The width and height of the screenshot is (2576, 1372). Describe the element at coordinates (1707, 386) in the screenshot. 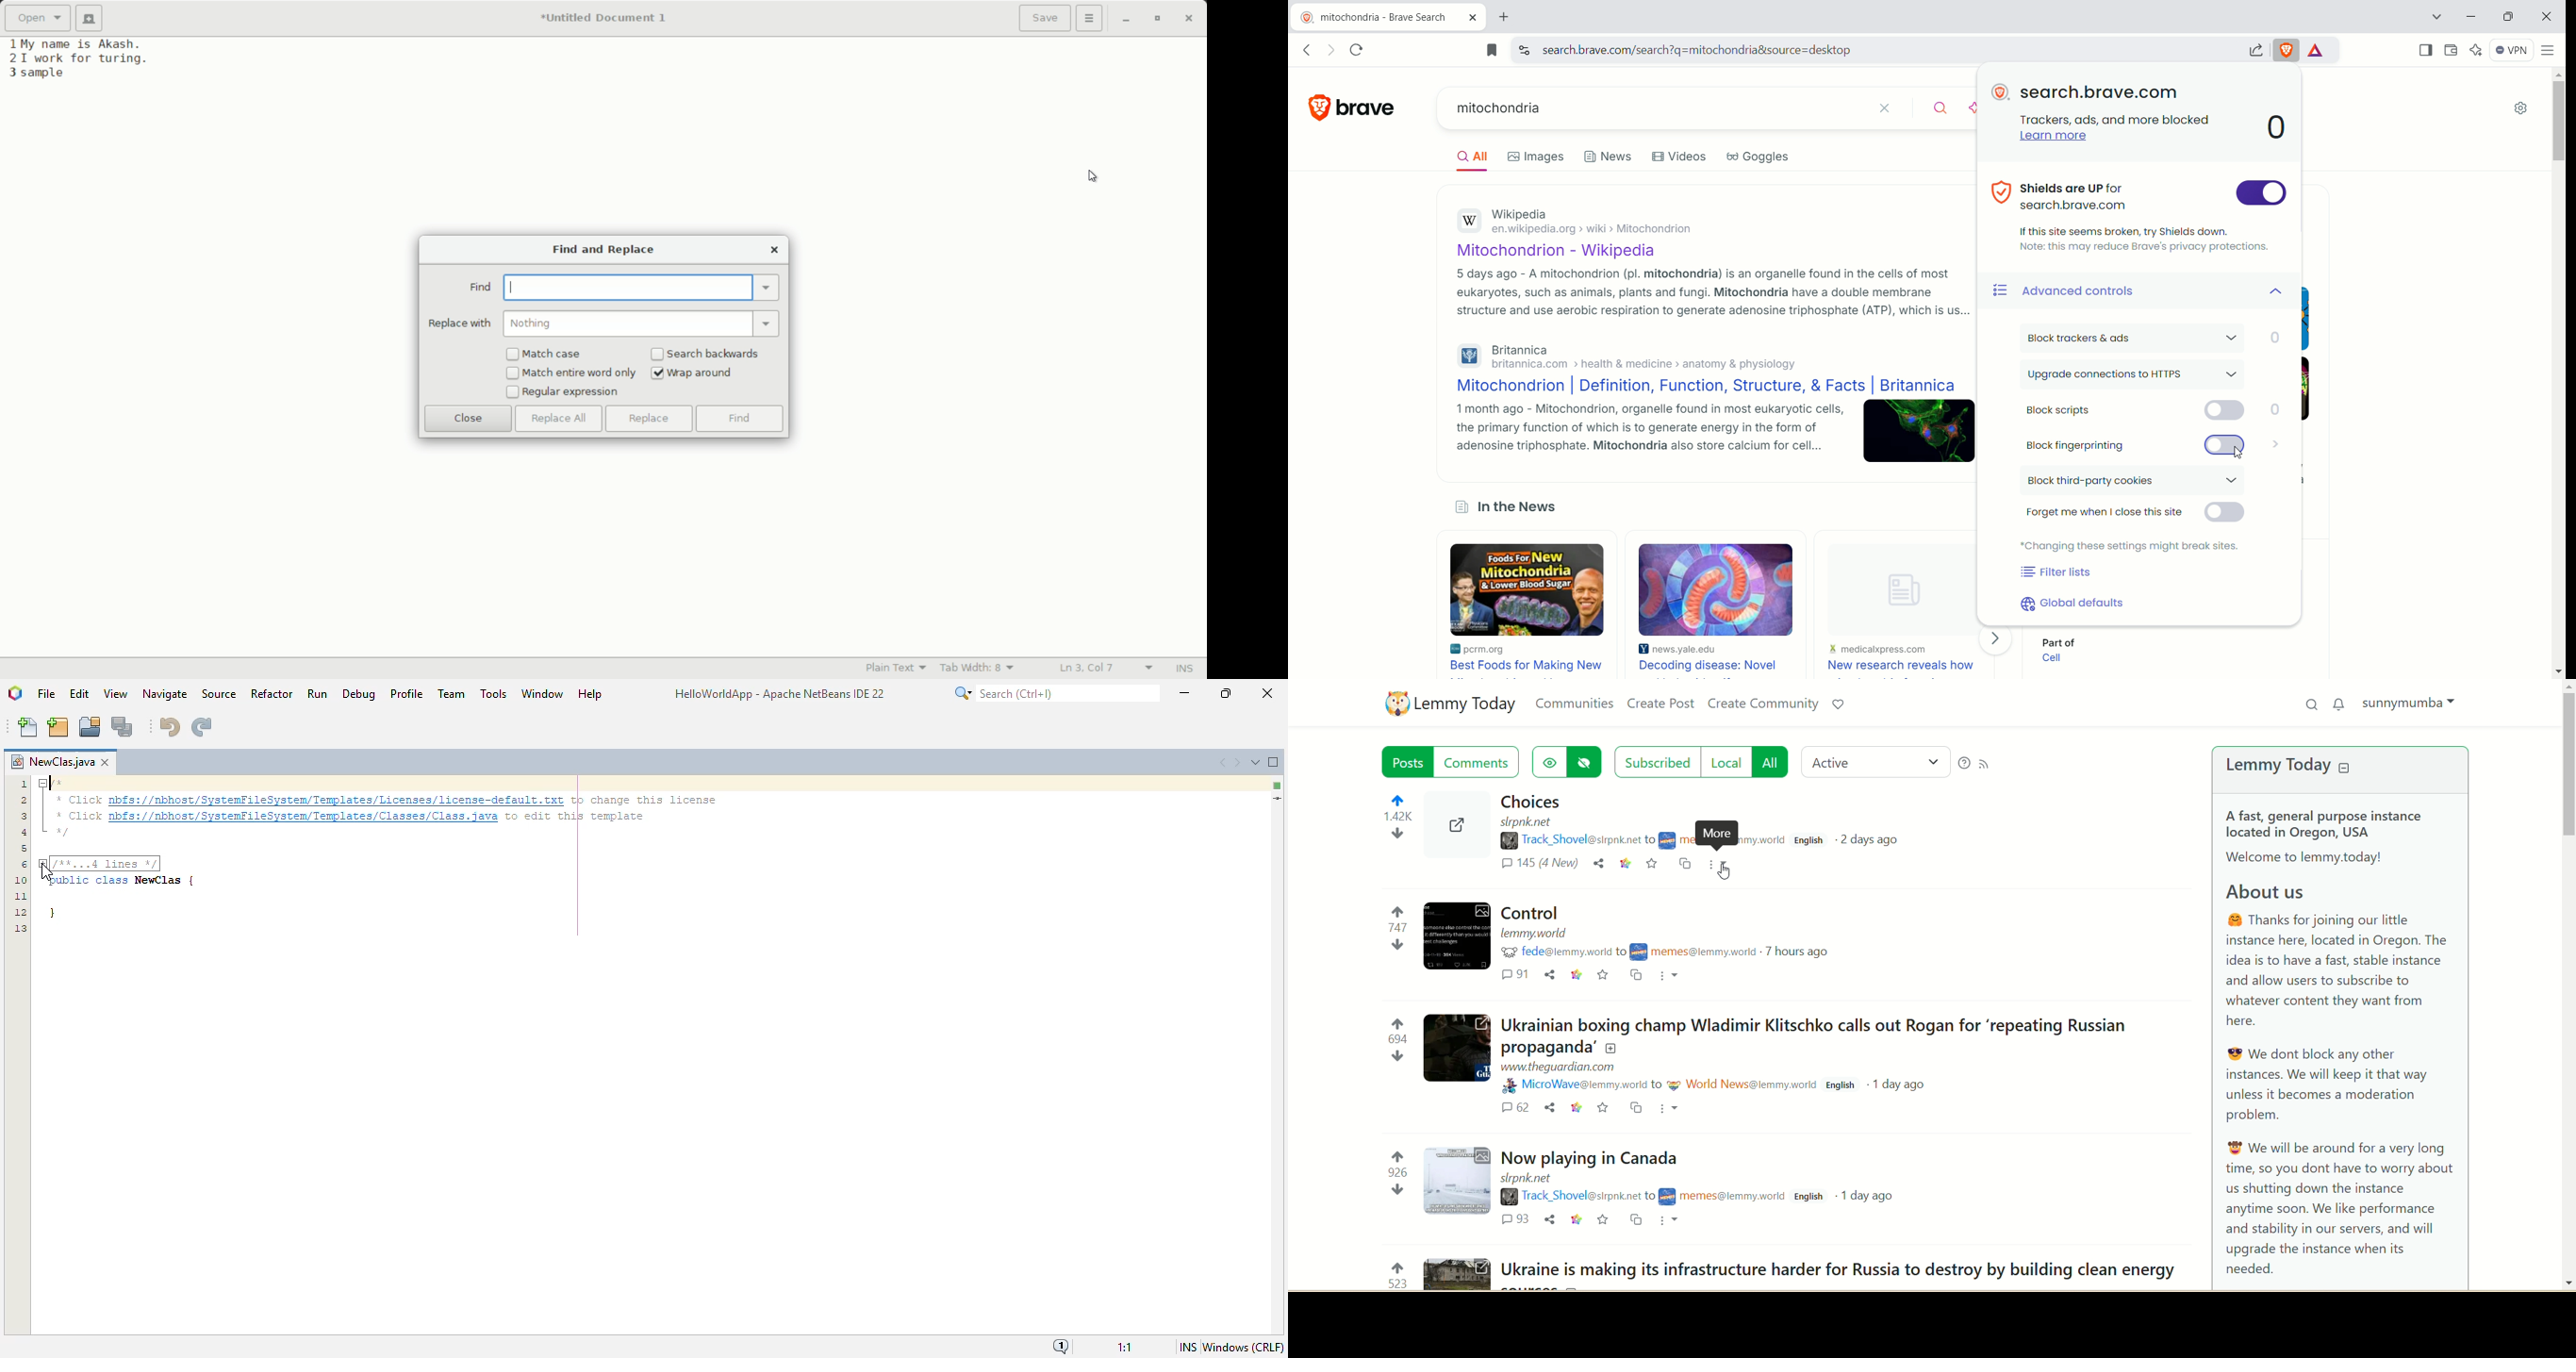

I see `Mitochondrion | Definition, Structure, & Facts | Britannica` at that location.